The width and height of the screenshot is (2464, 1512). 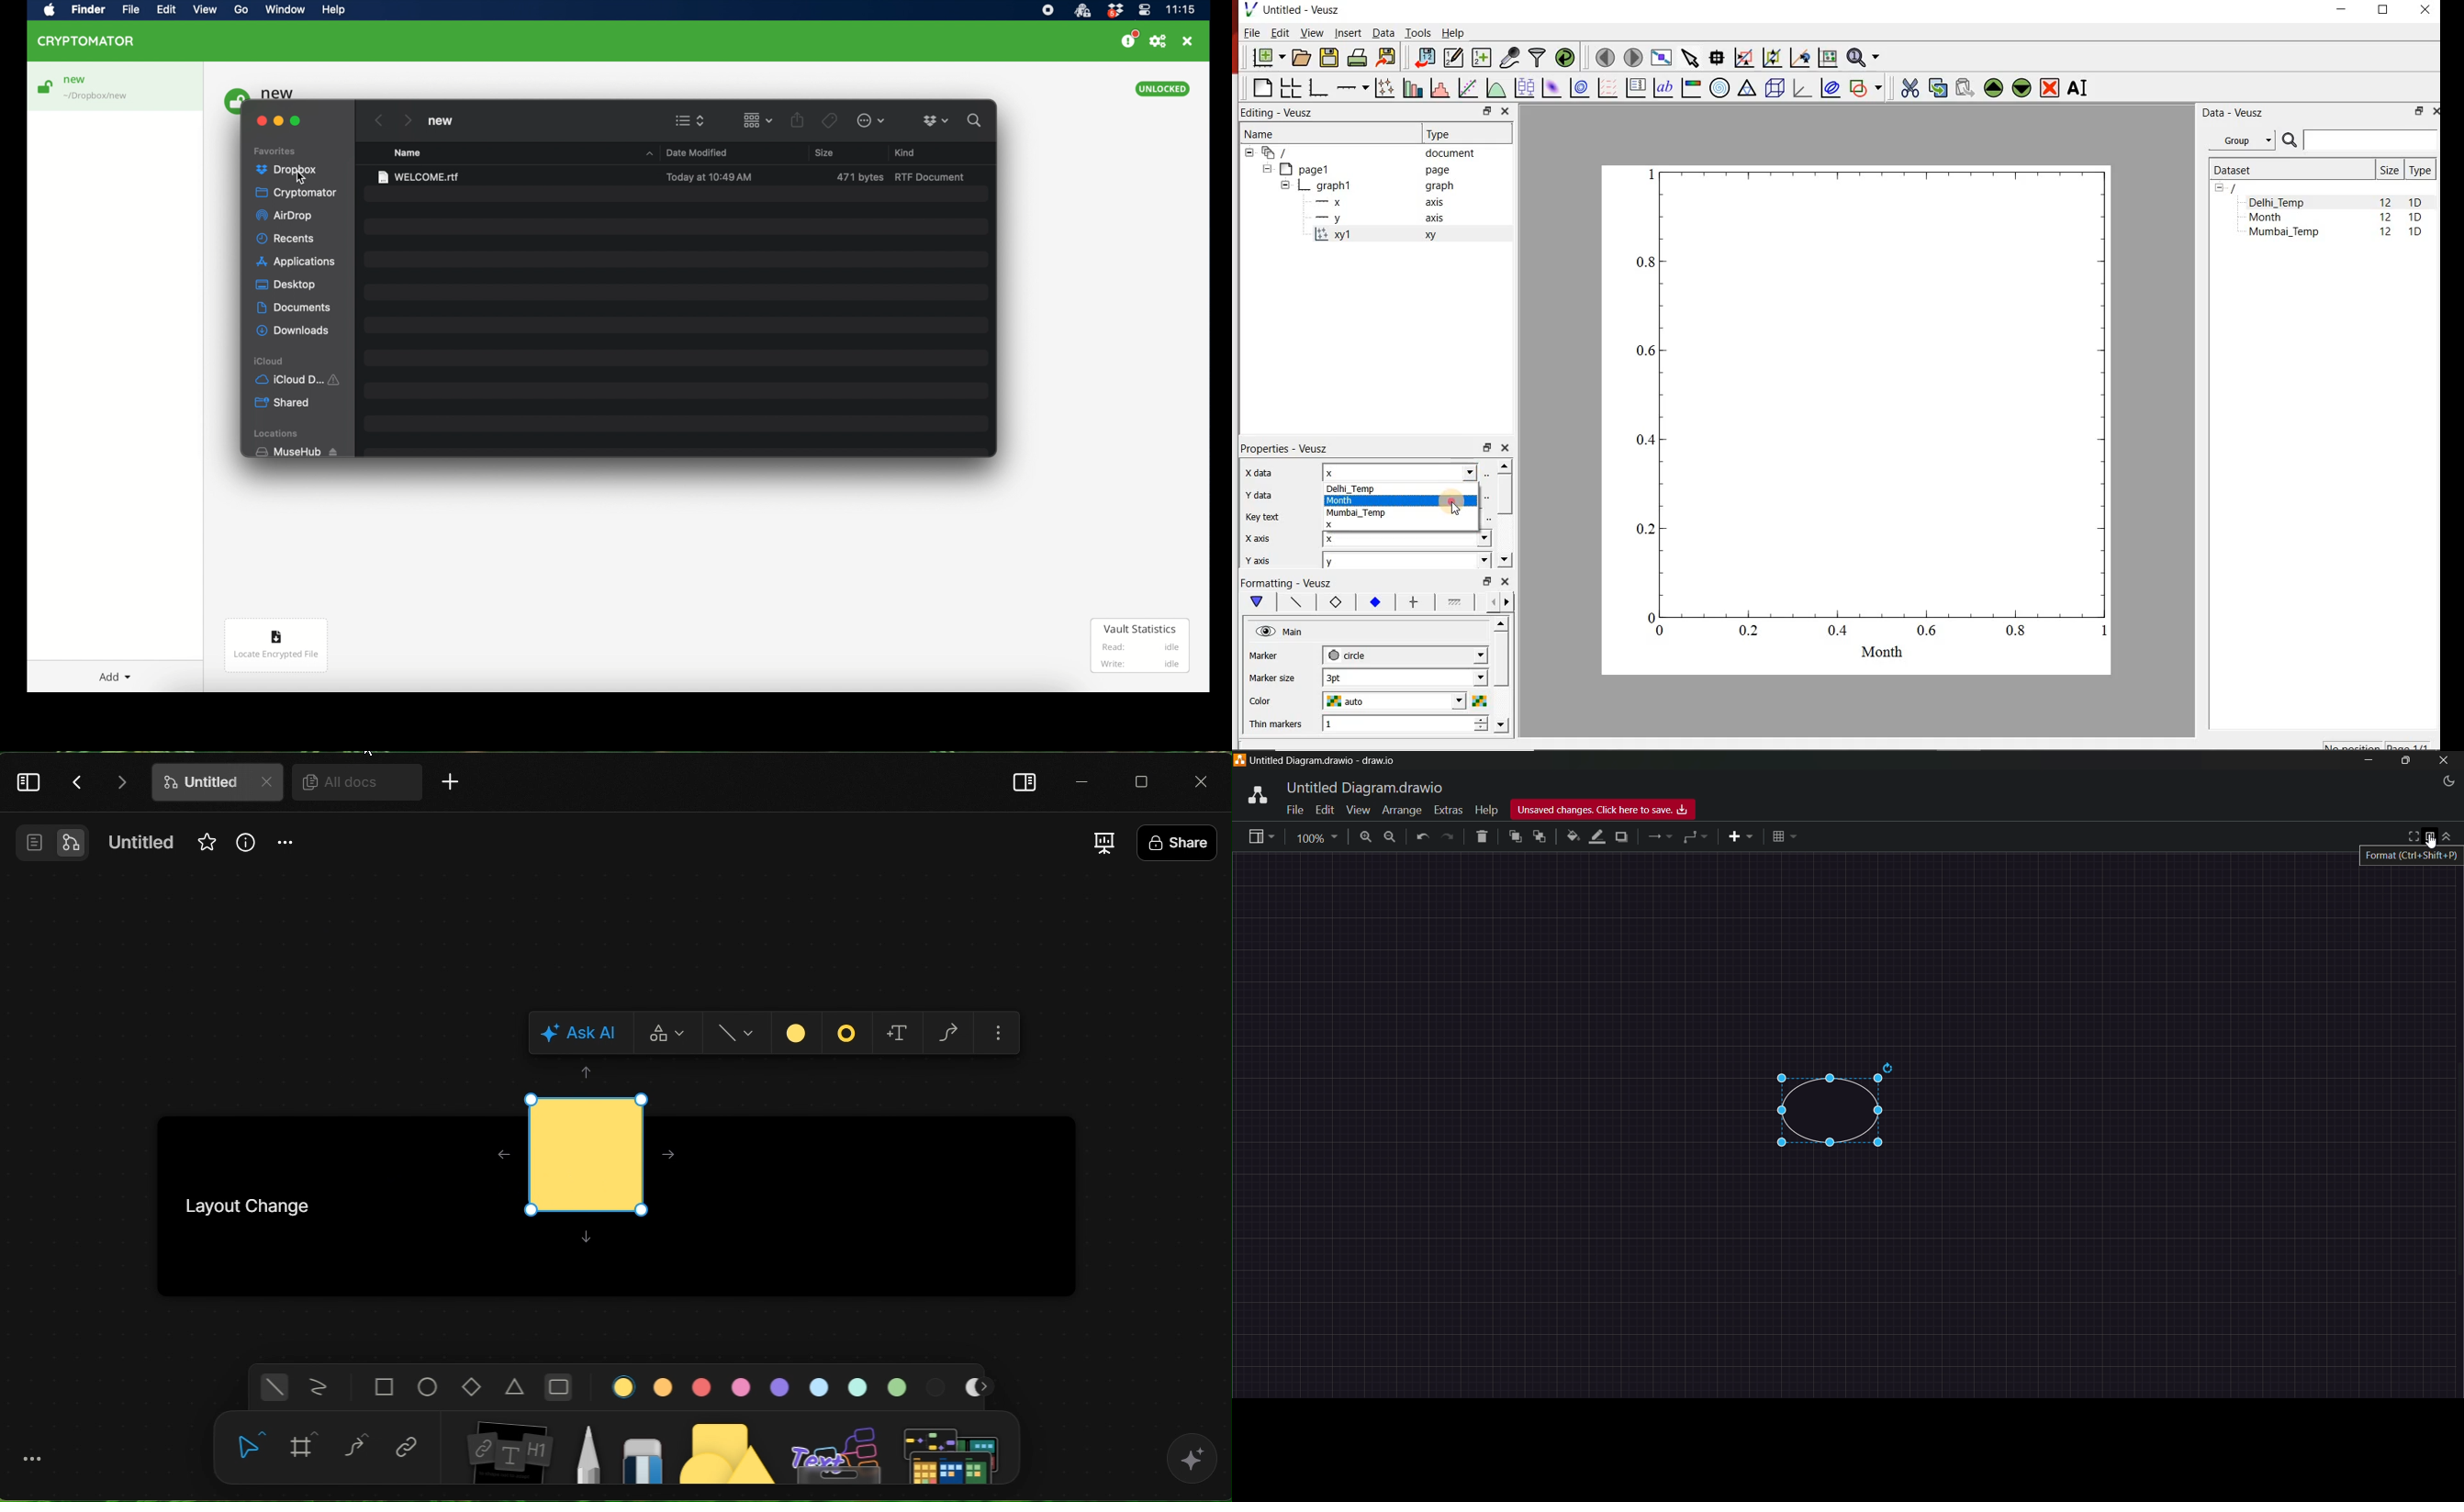 I want to click on help, so click(x=333, y=10).